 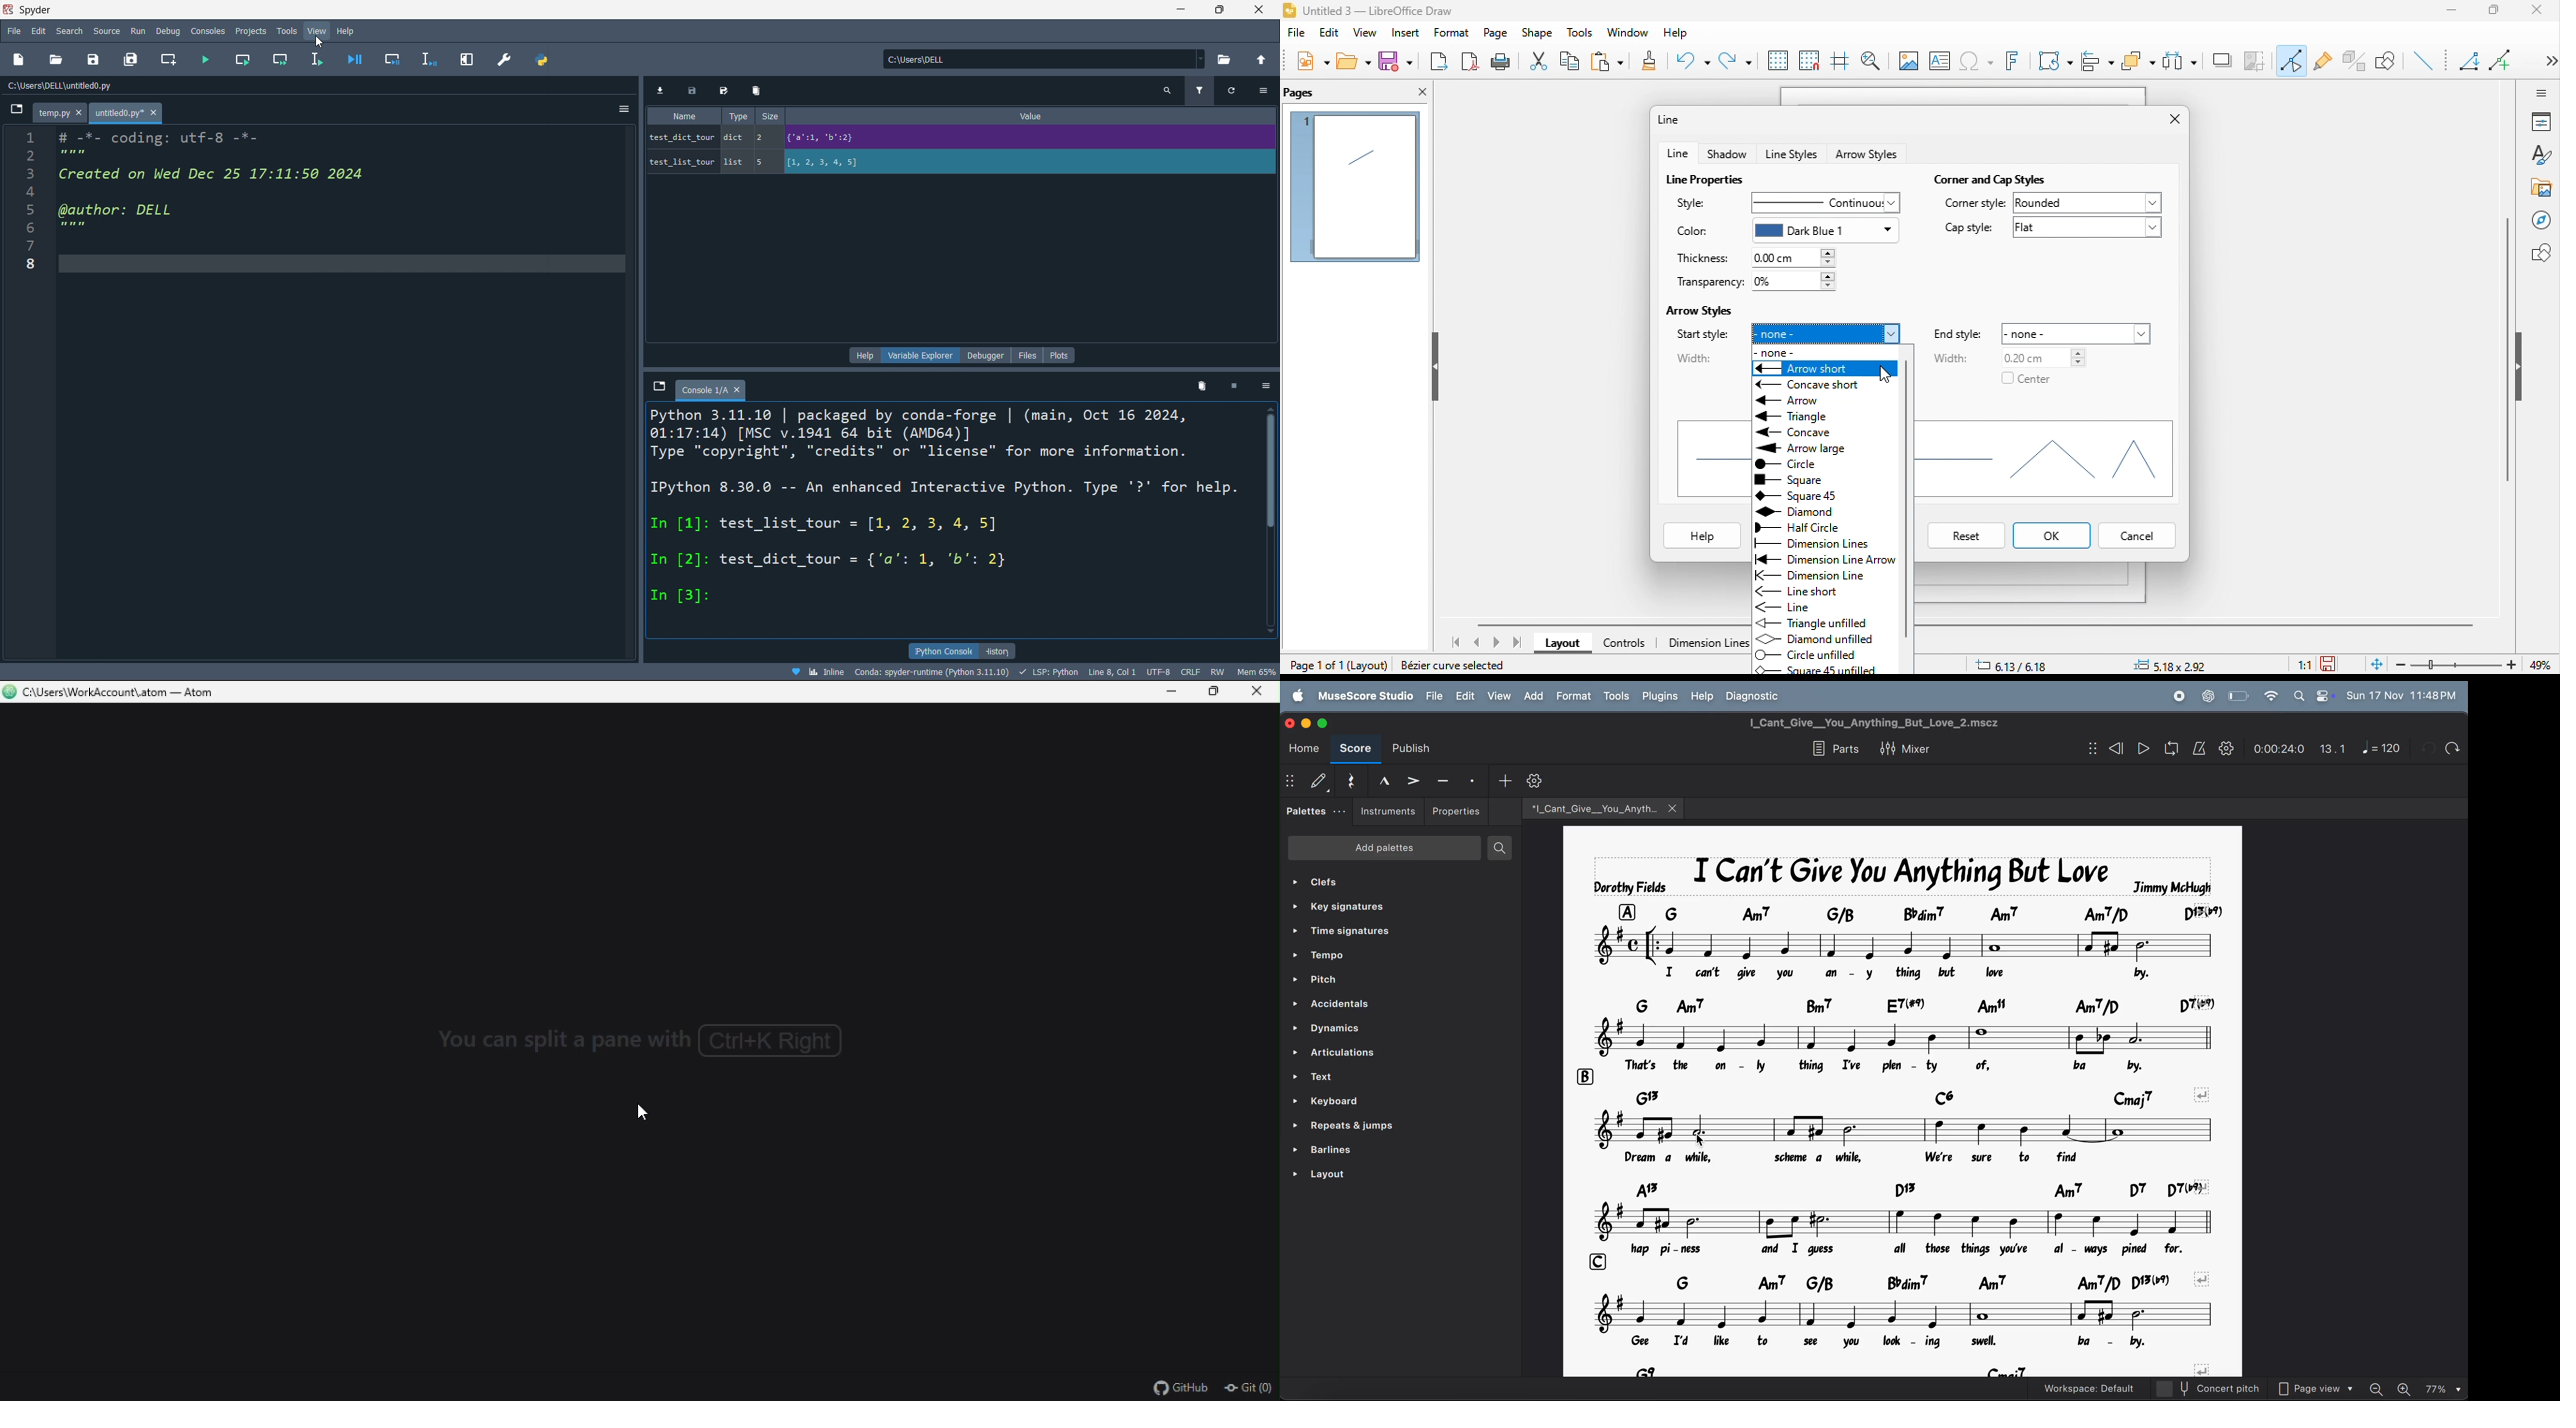 I want to click on corner style, so click(x=1975, y=205).